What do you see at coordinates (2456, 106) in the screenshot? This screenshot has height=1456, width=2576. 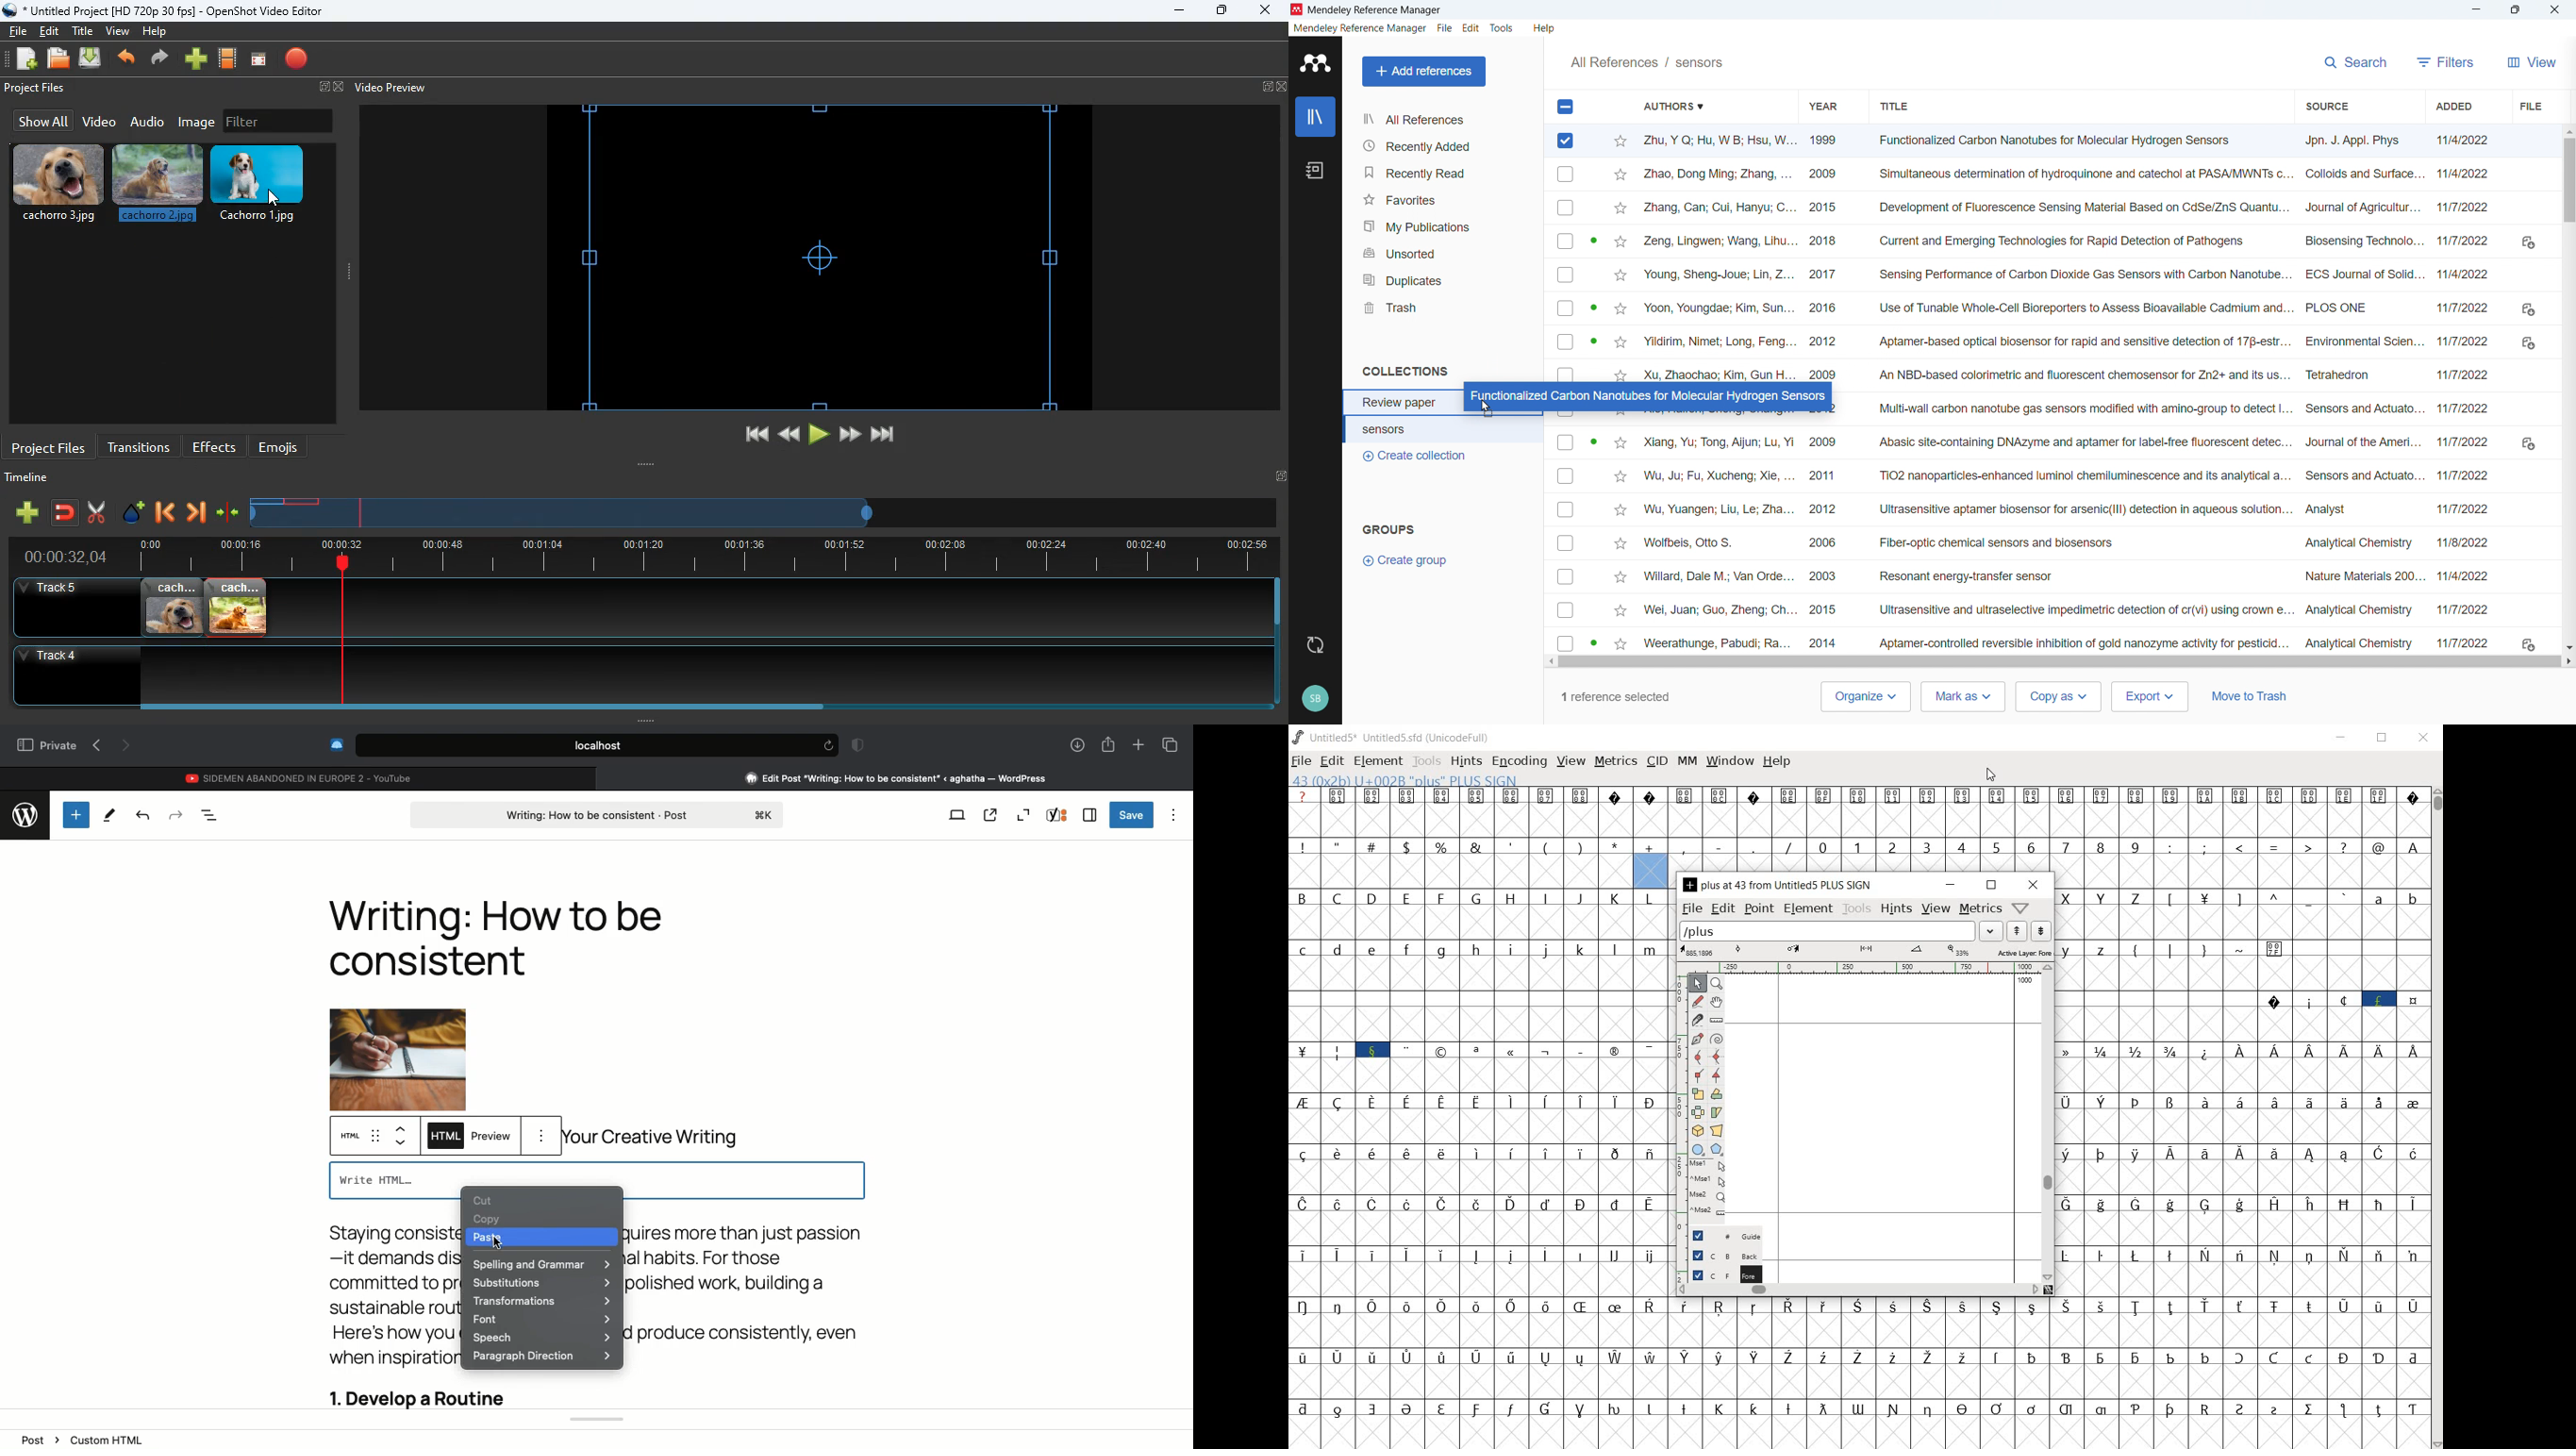 I see `Sort by date added ` at bounding box center [2456, 106].